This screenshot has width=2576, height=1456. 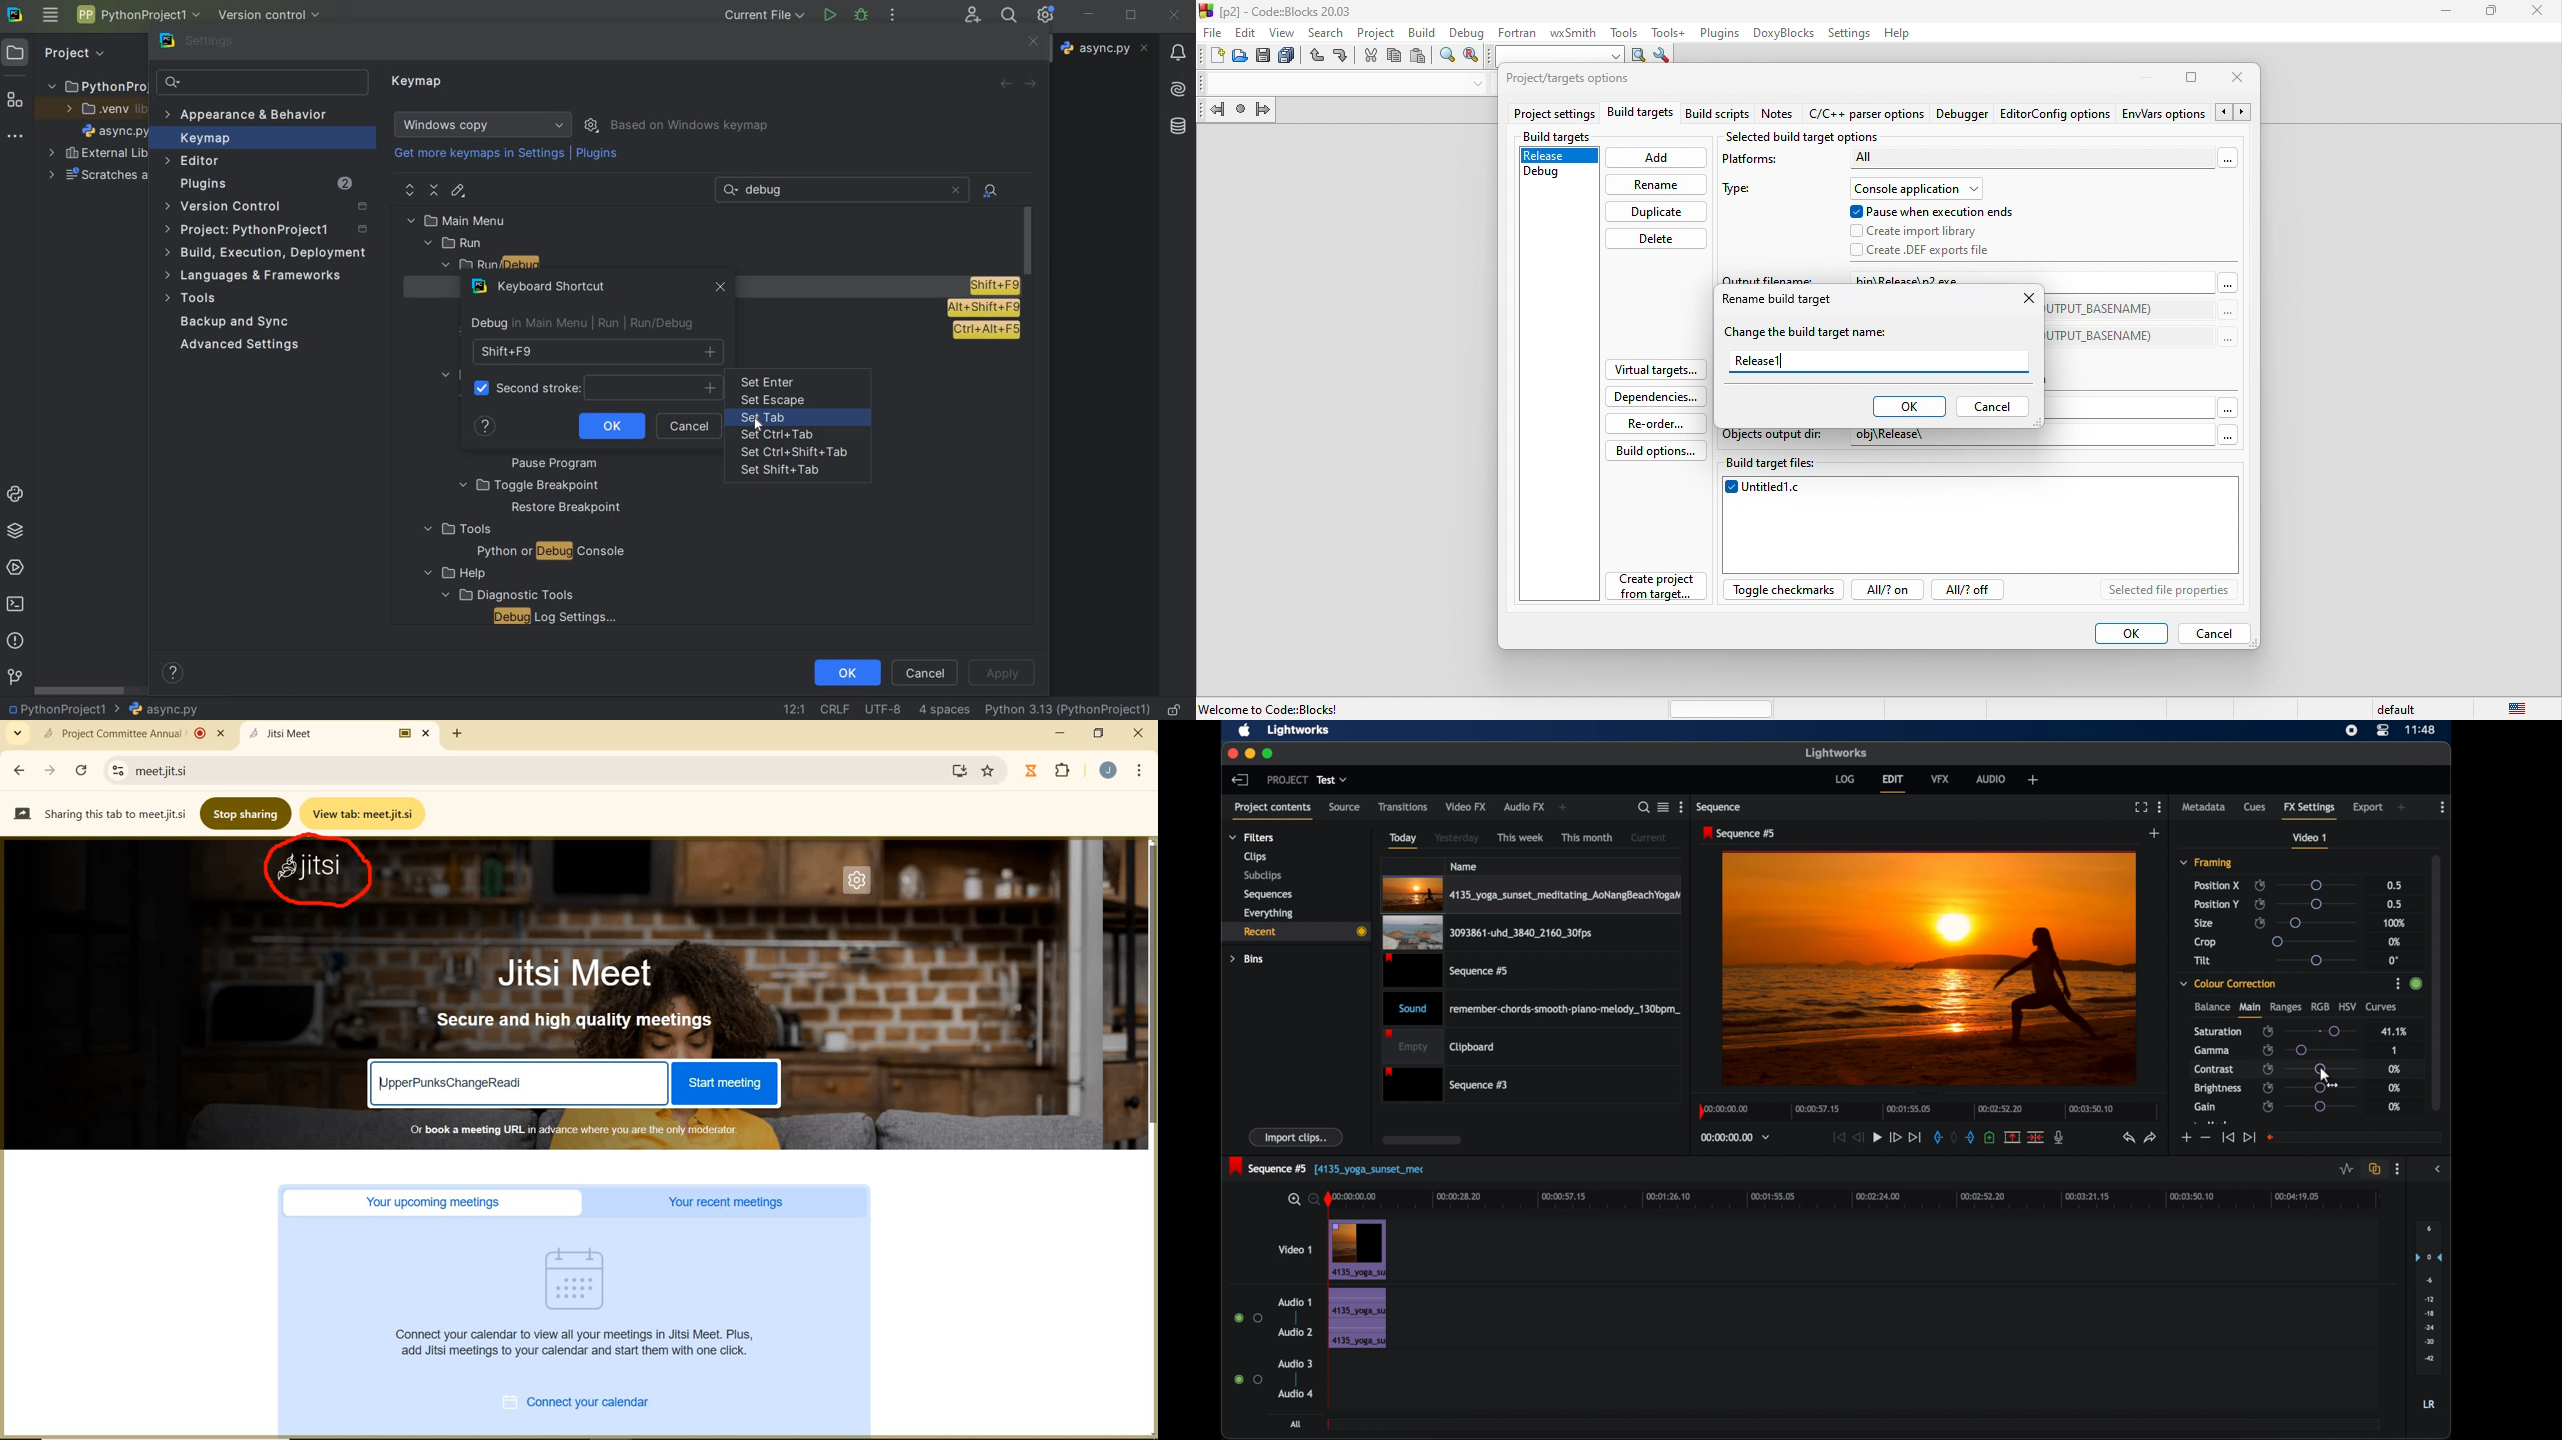 What do you see at coordinates (1419, 31) in the screenshot?
I see `build` at bounding box center [1419, 31].